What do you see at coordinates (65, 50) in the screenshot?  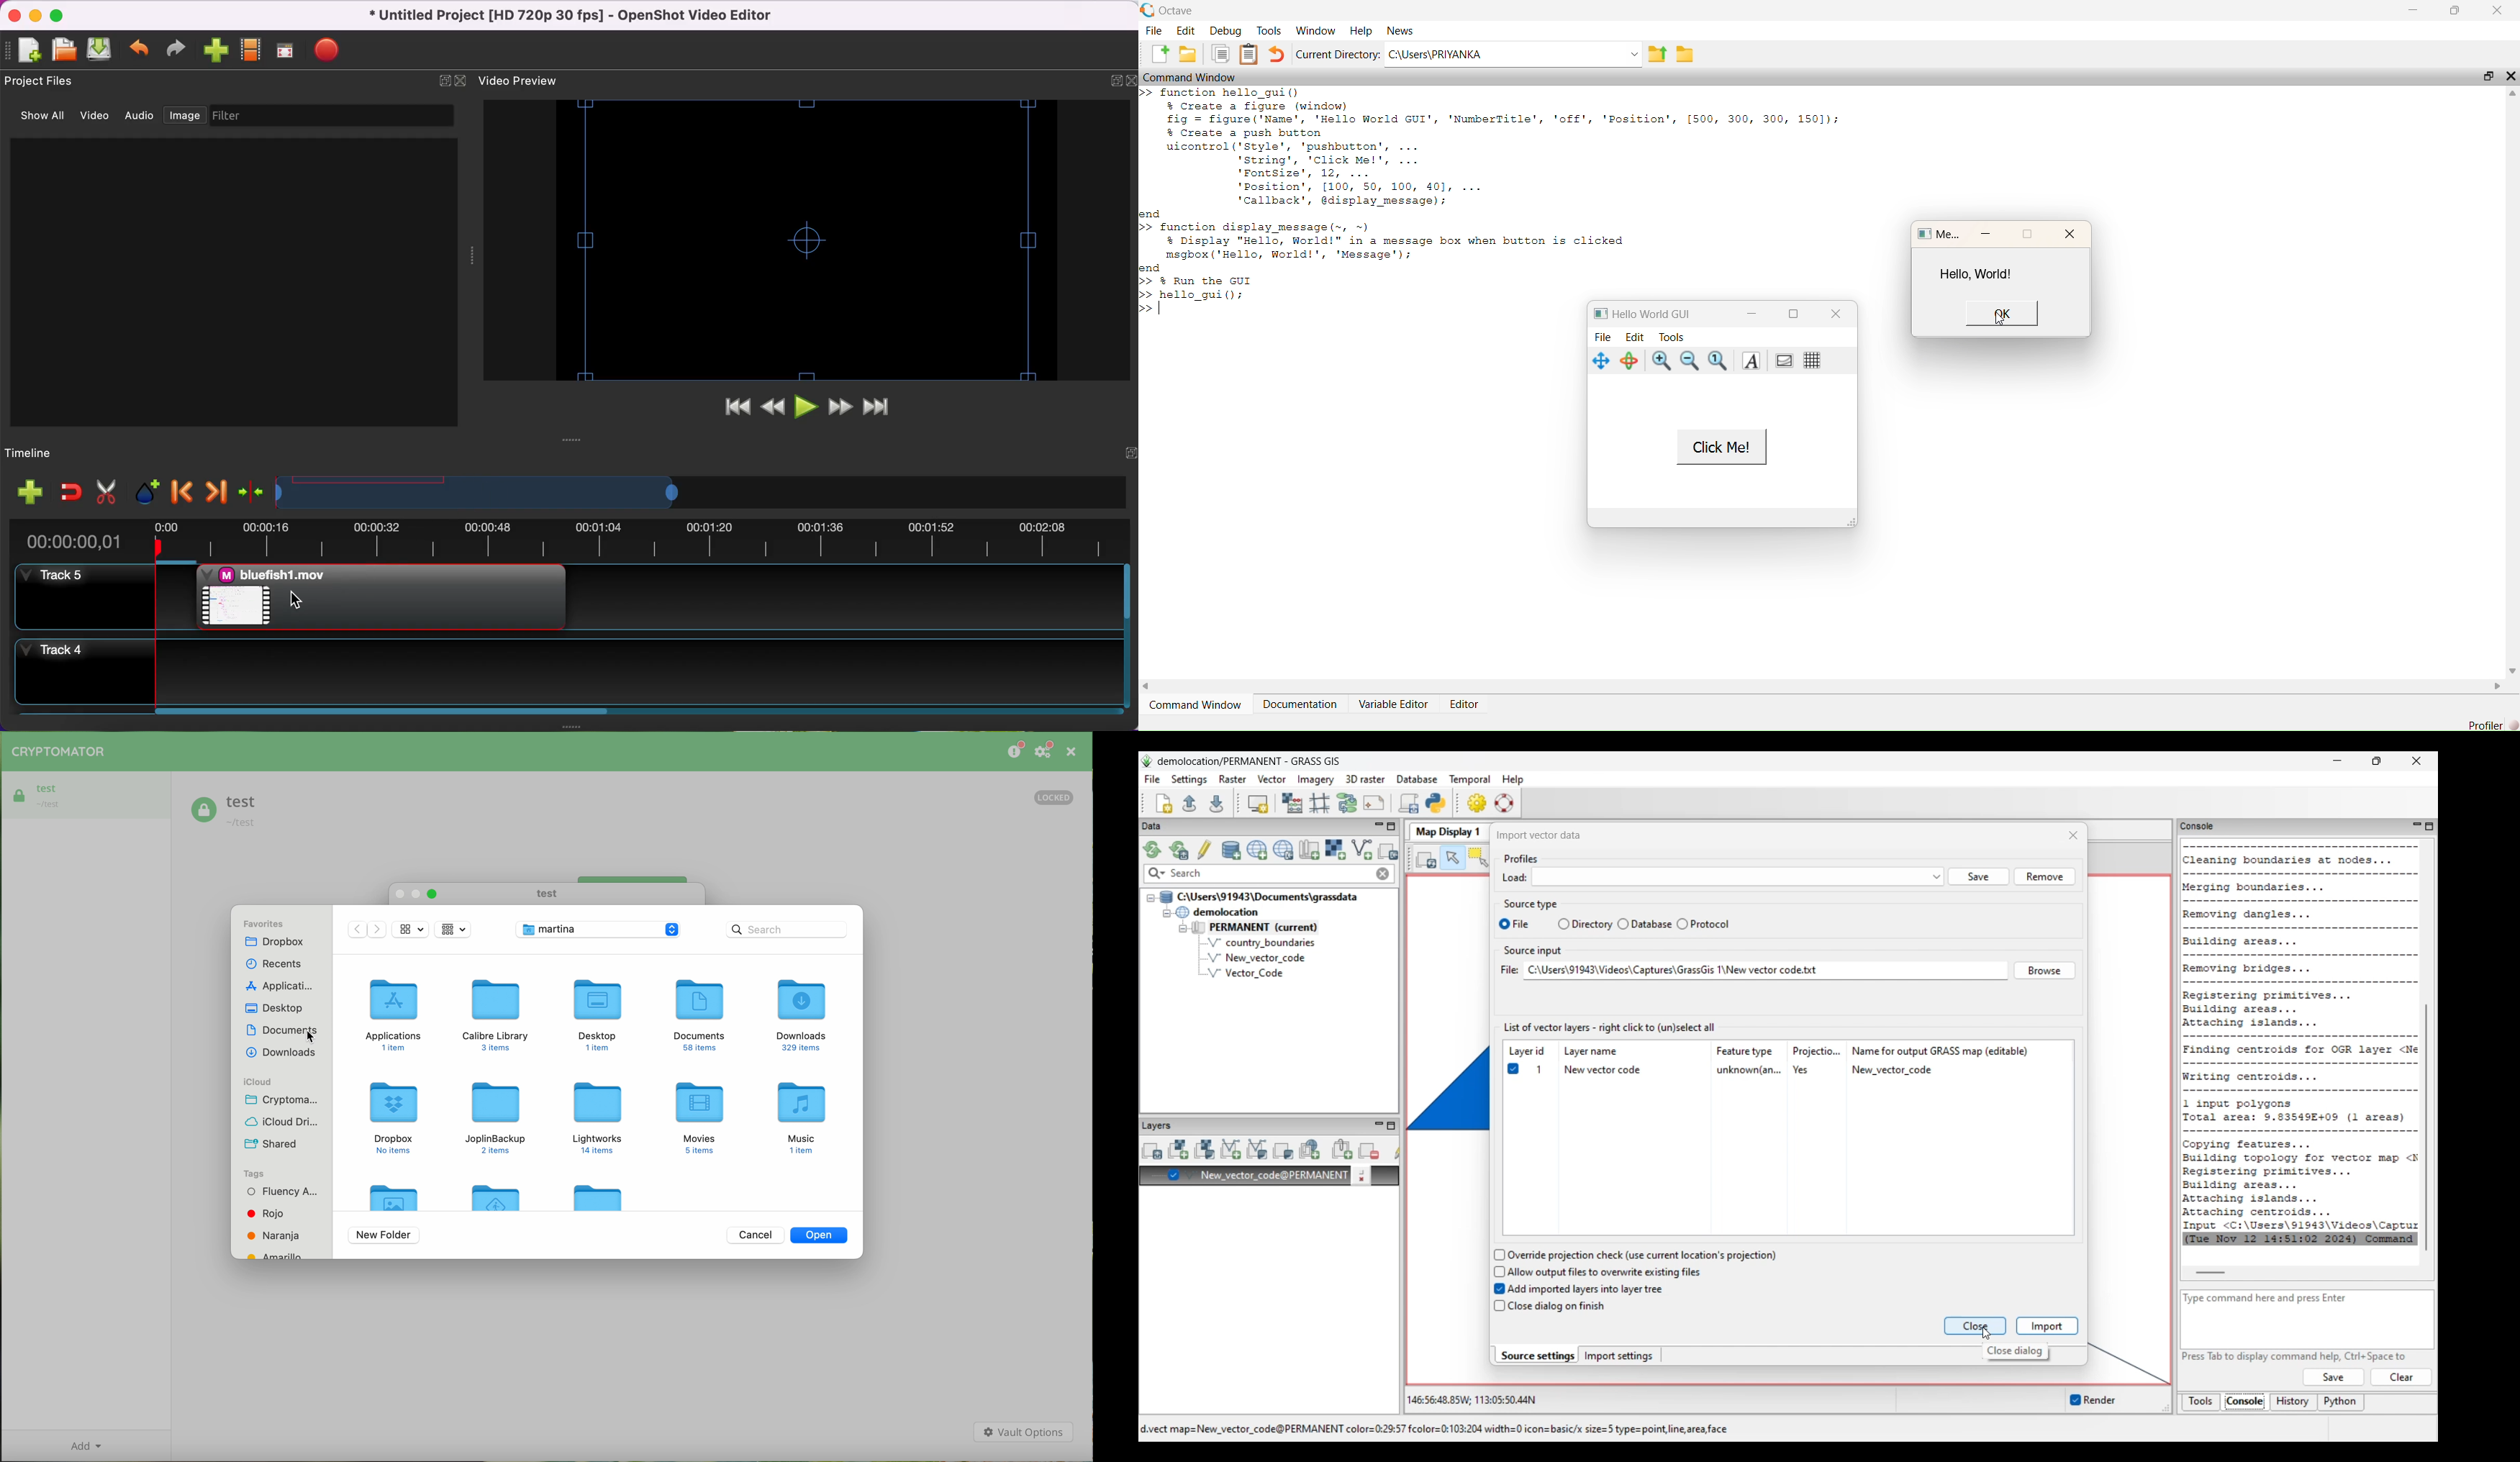 I see `open file` at bounding box center [65, 50].